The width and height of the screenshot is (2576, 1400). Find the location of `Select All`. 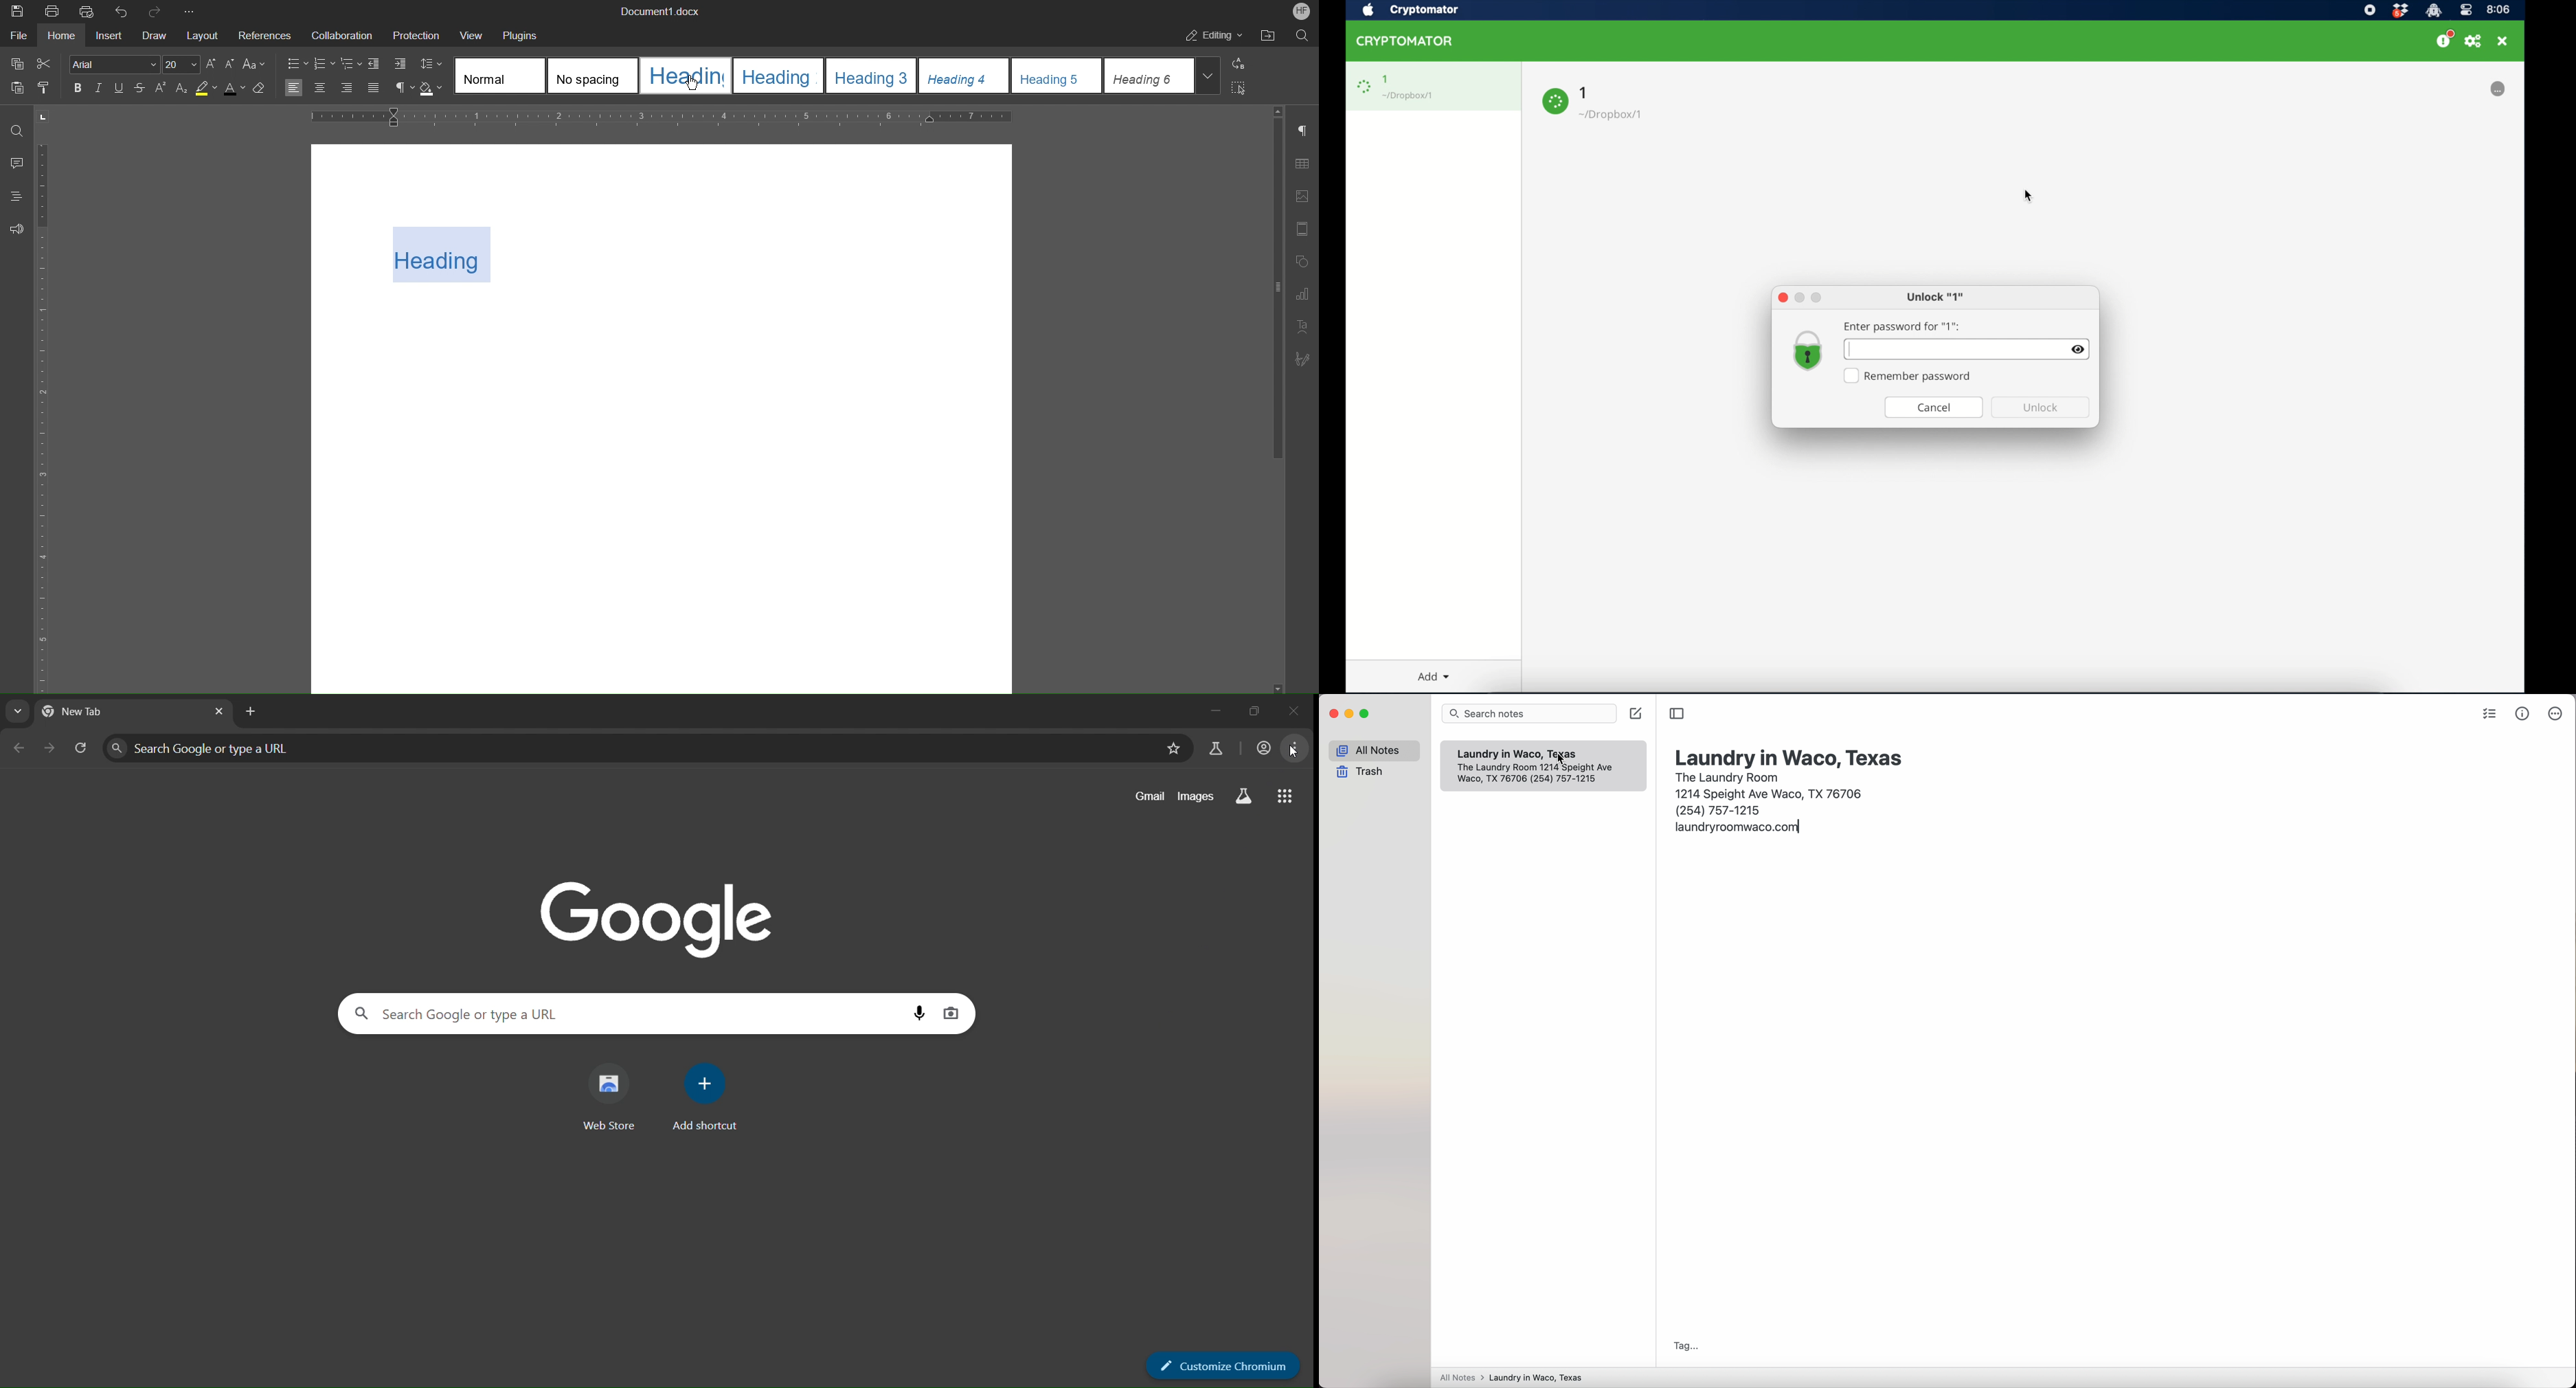

Select All is located at coordinates (1242, 88).